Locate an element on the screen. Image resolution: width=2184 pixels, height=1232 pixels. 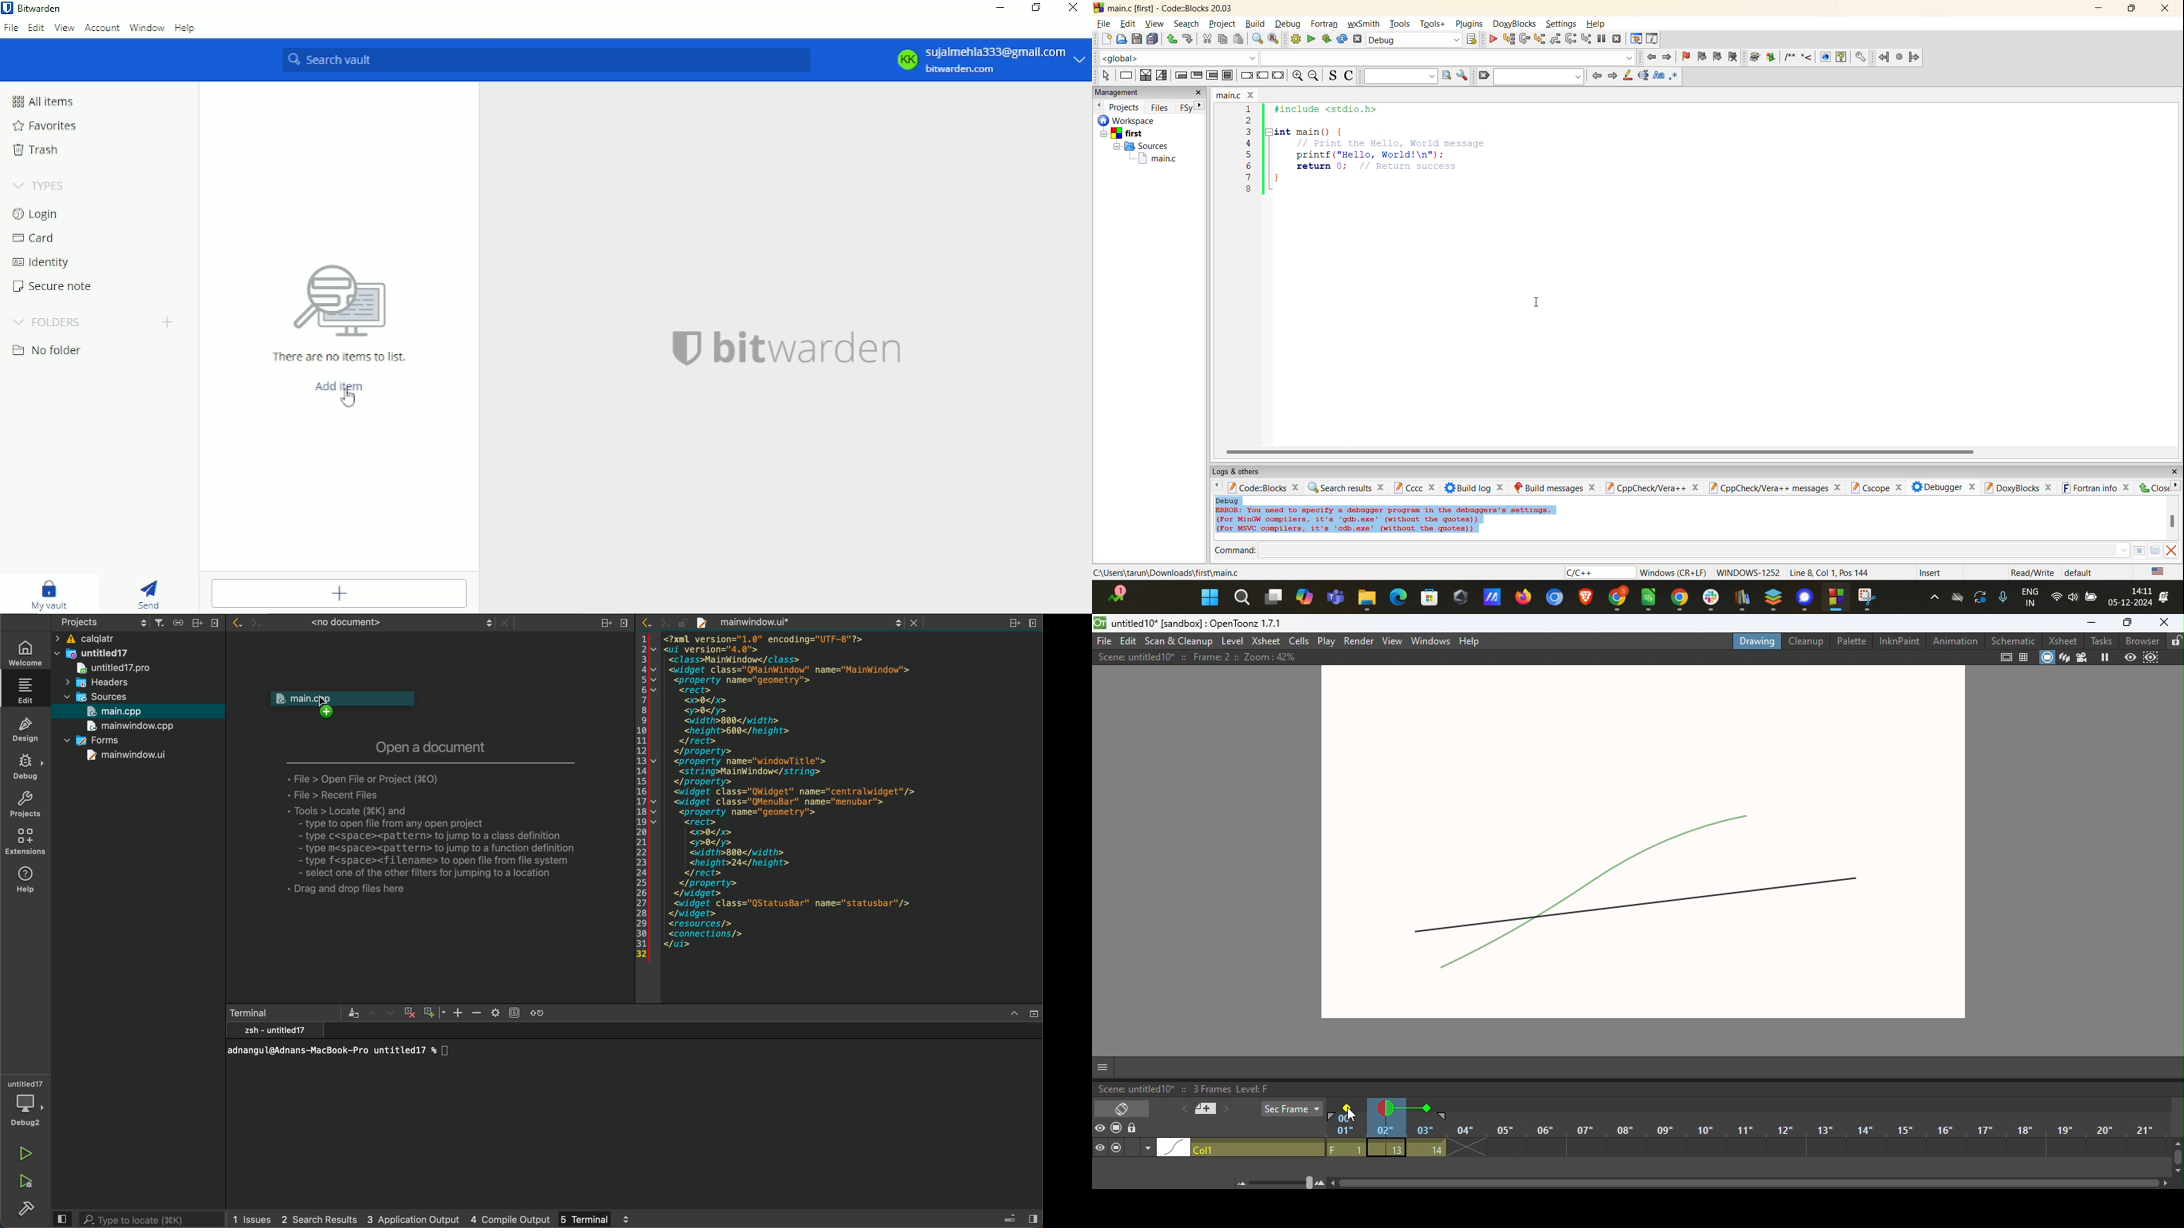
logo is located at coordinates (1649, 597).